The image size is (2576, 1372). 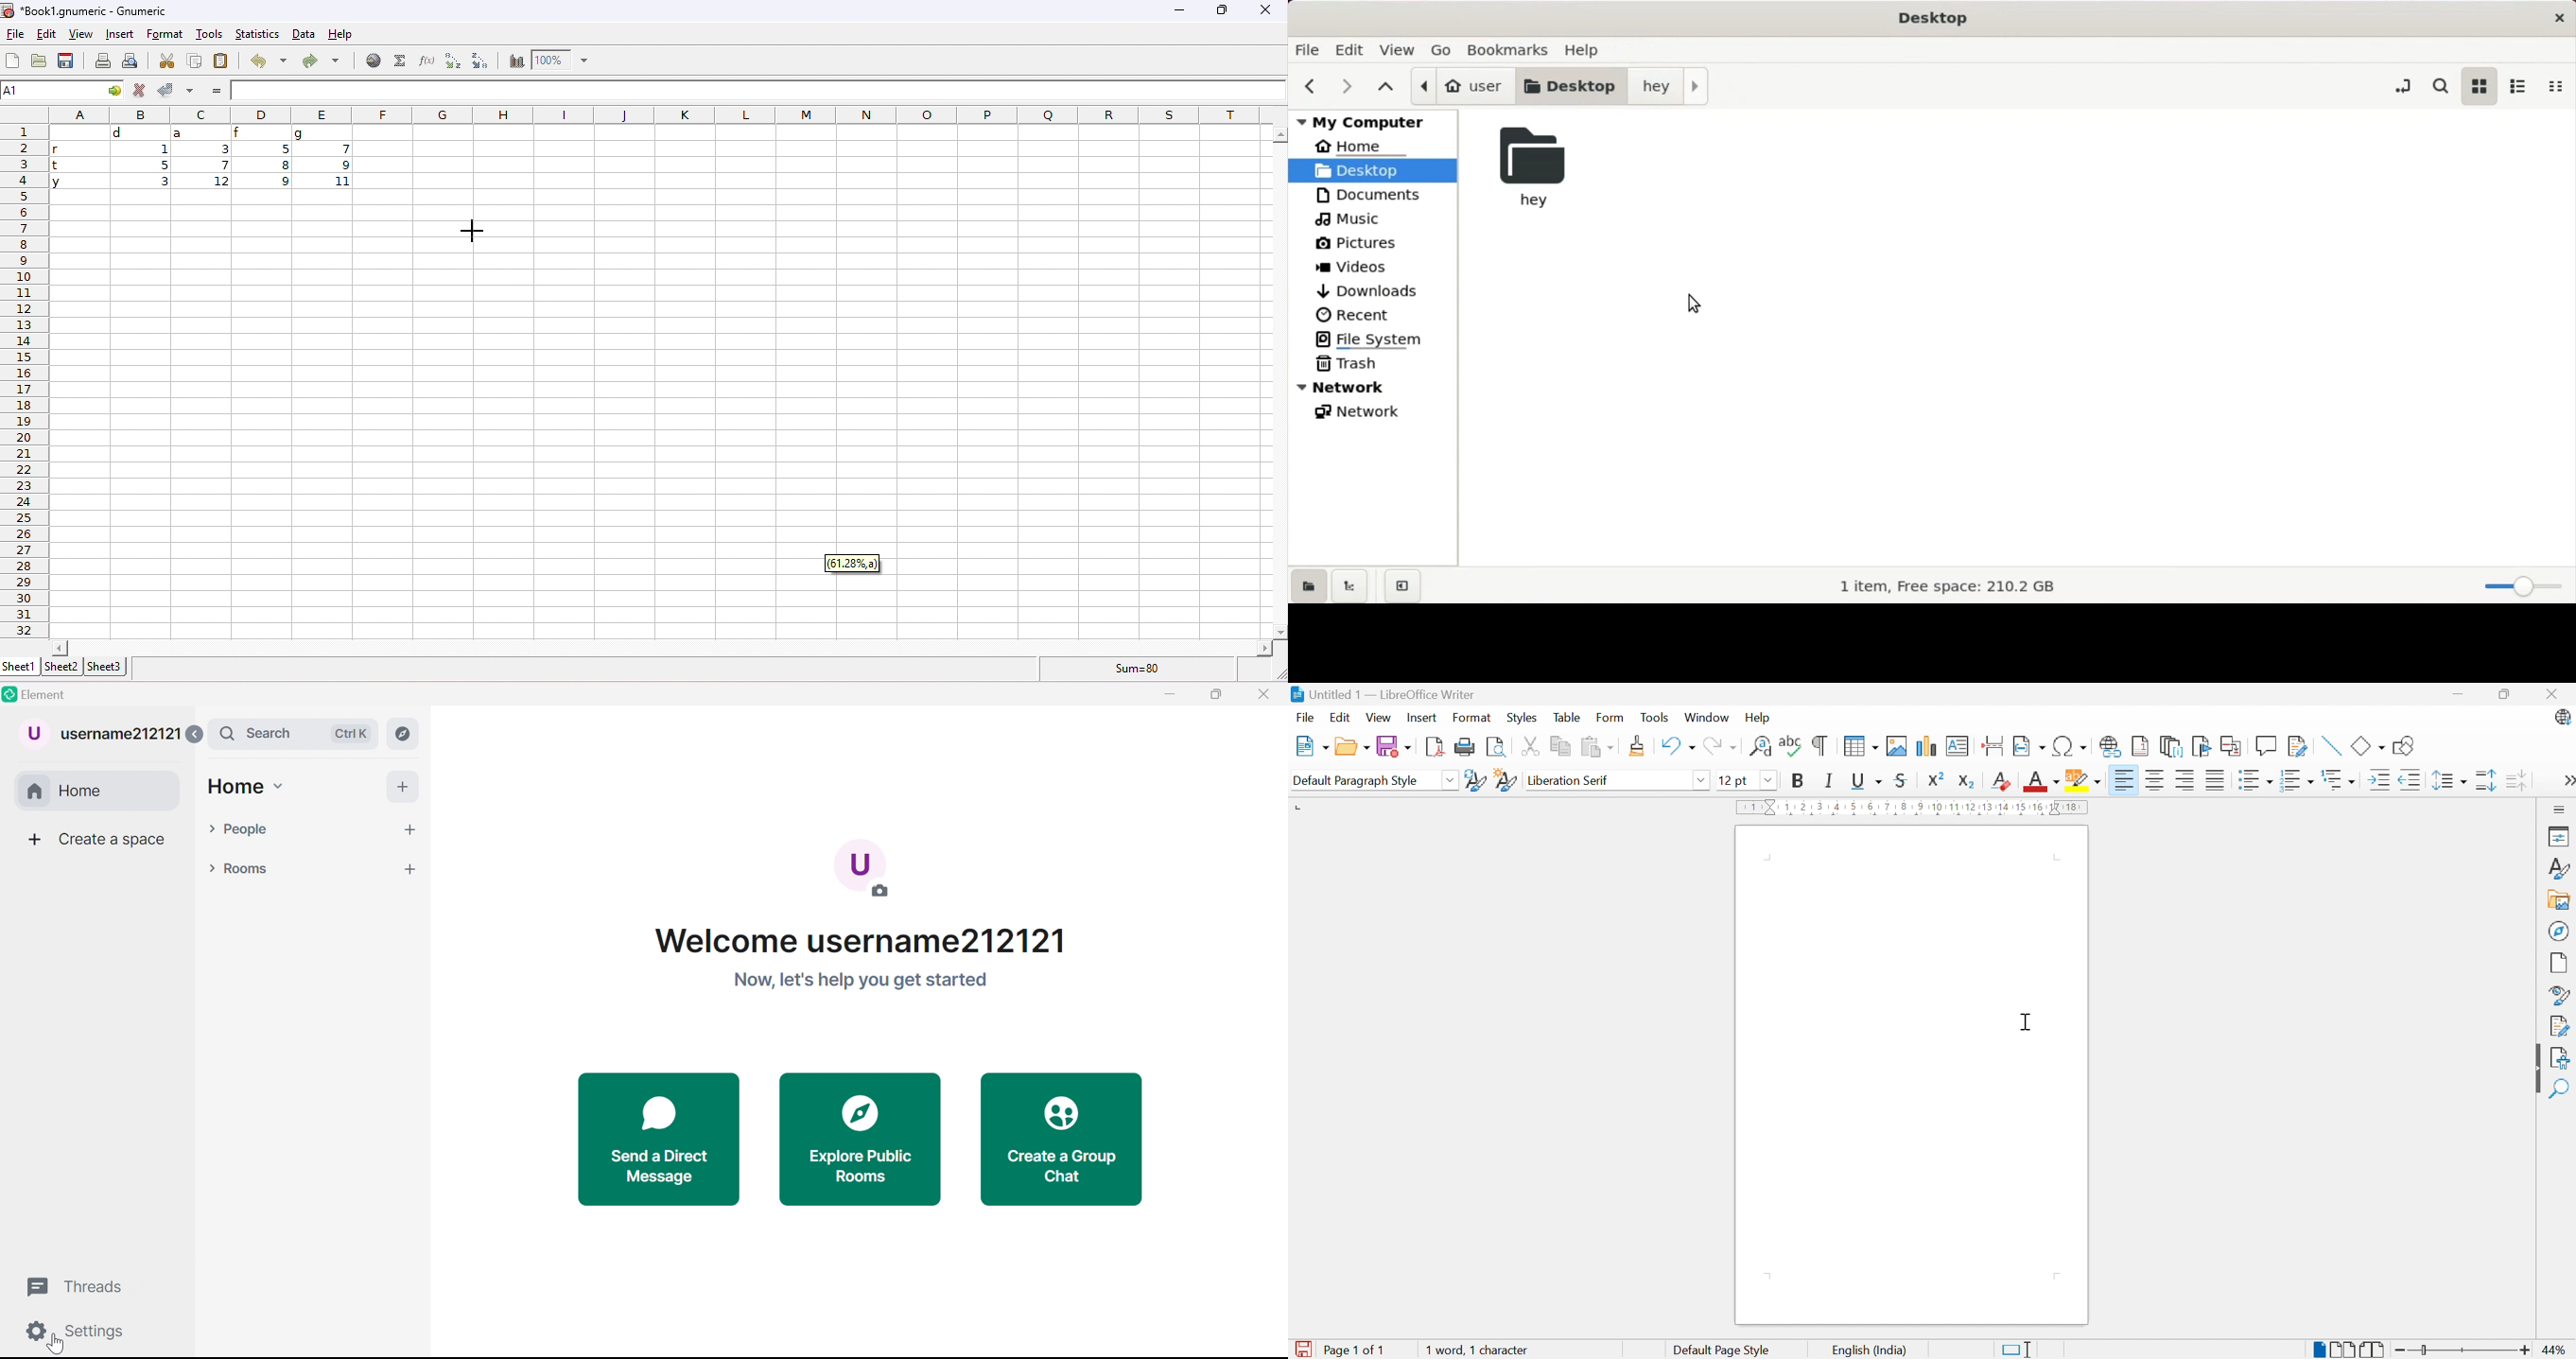 What do you see at coordinates (1533, 169) in the screenshot?
I see `hey` at bounding box center [1533, 169].